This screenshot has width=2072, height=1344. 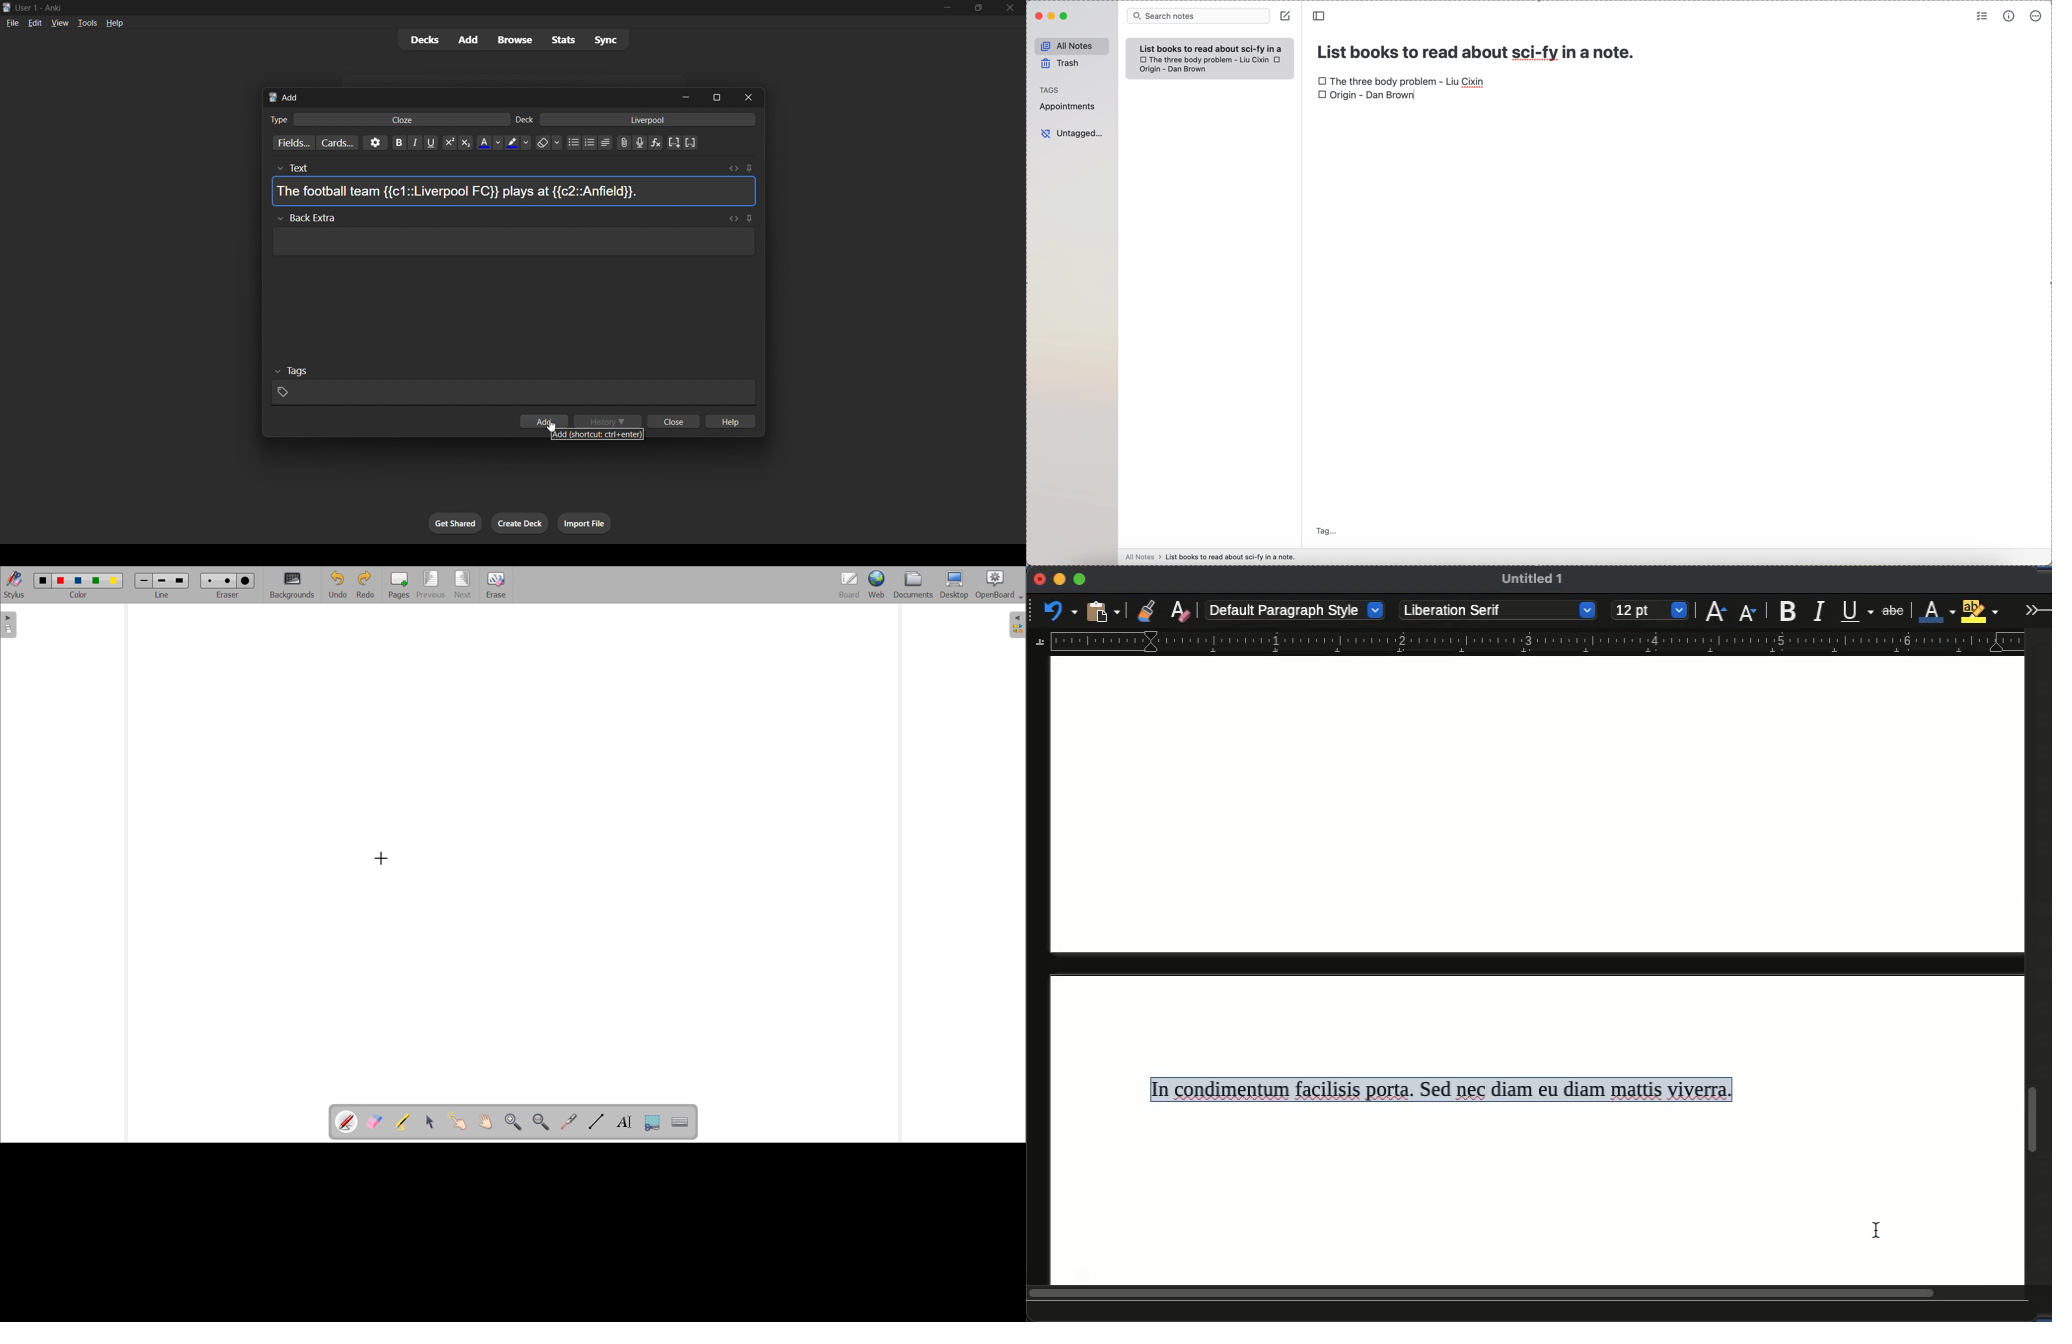 What do you see at coordinates (1203, 59) in the screenshot?
I see `checkbox The Three body problem - Liu Cixin book` at bounding box center [1203, 59].